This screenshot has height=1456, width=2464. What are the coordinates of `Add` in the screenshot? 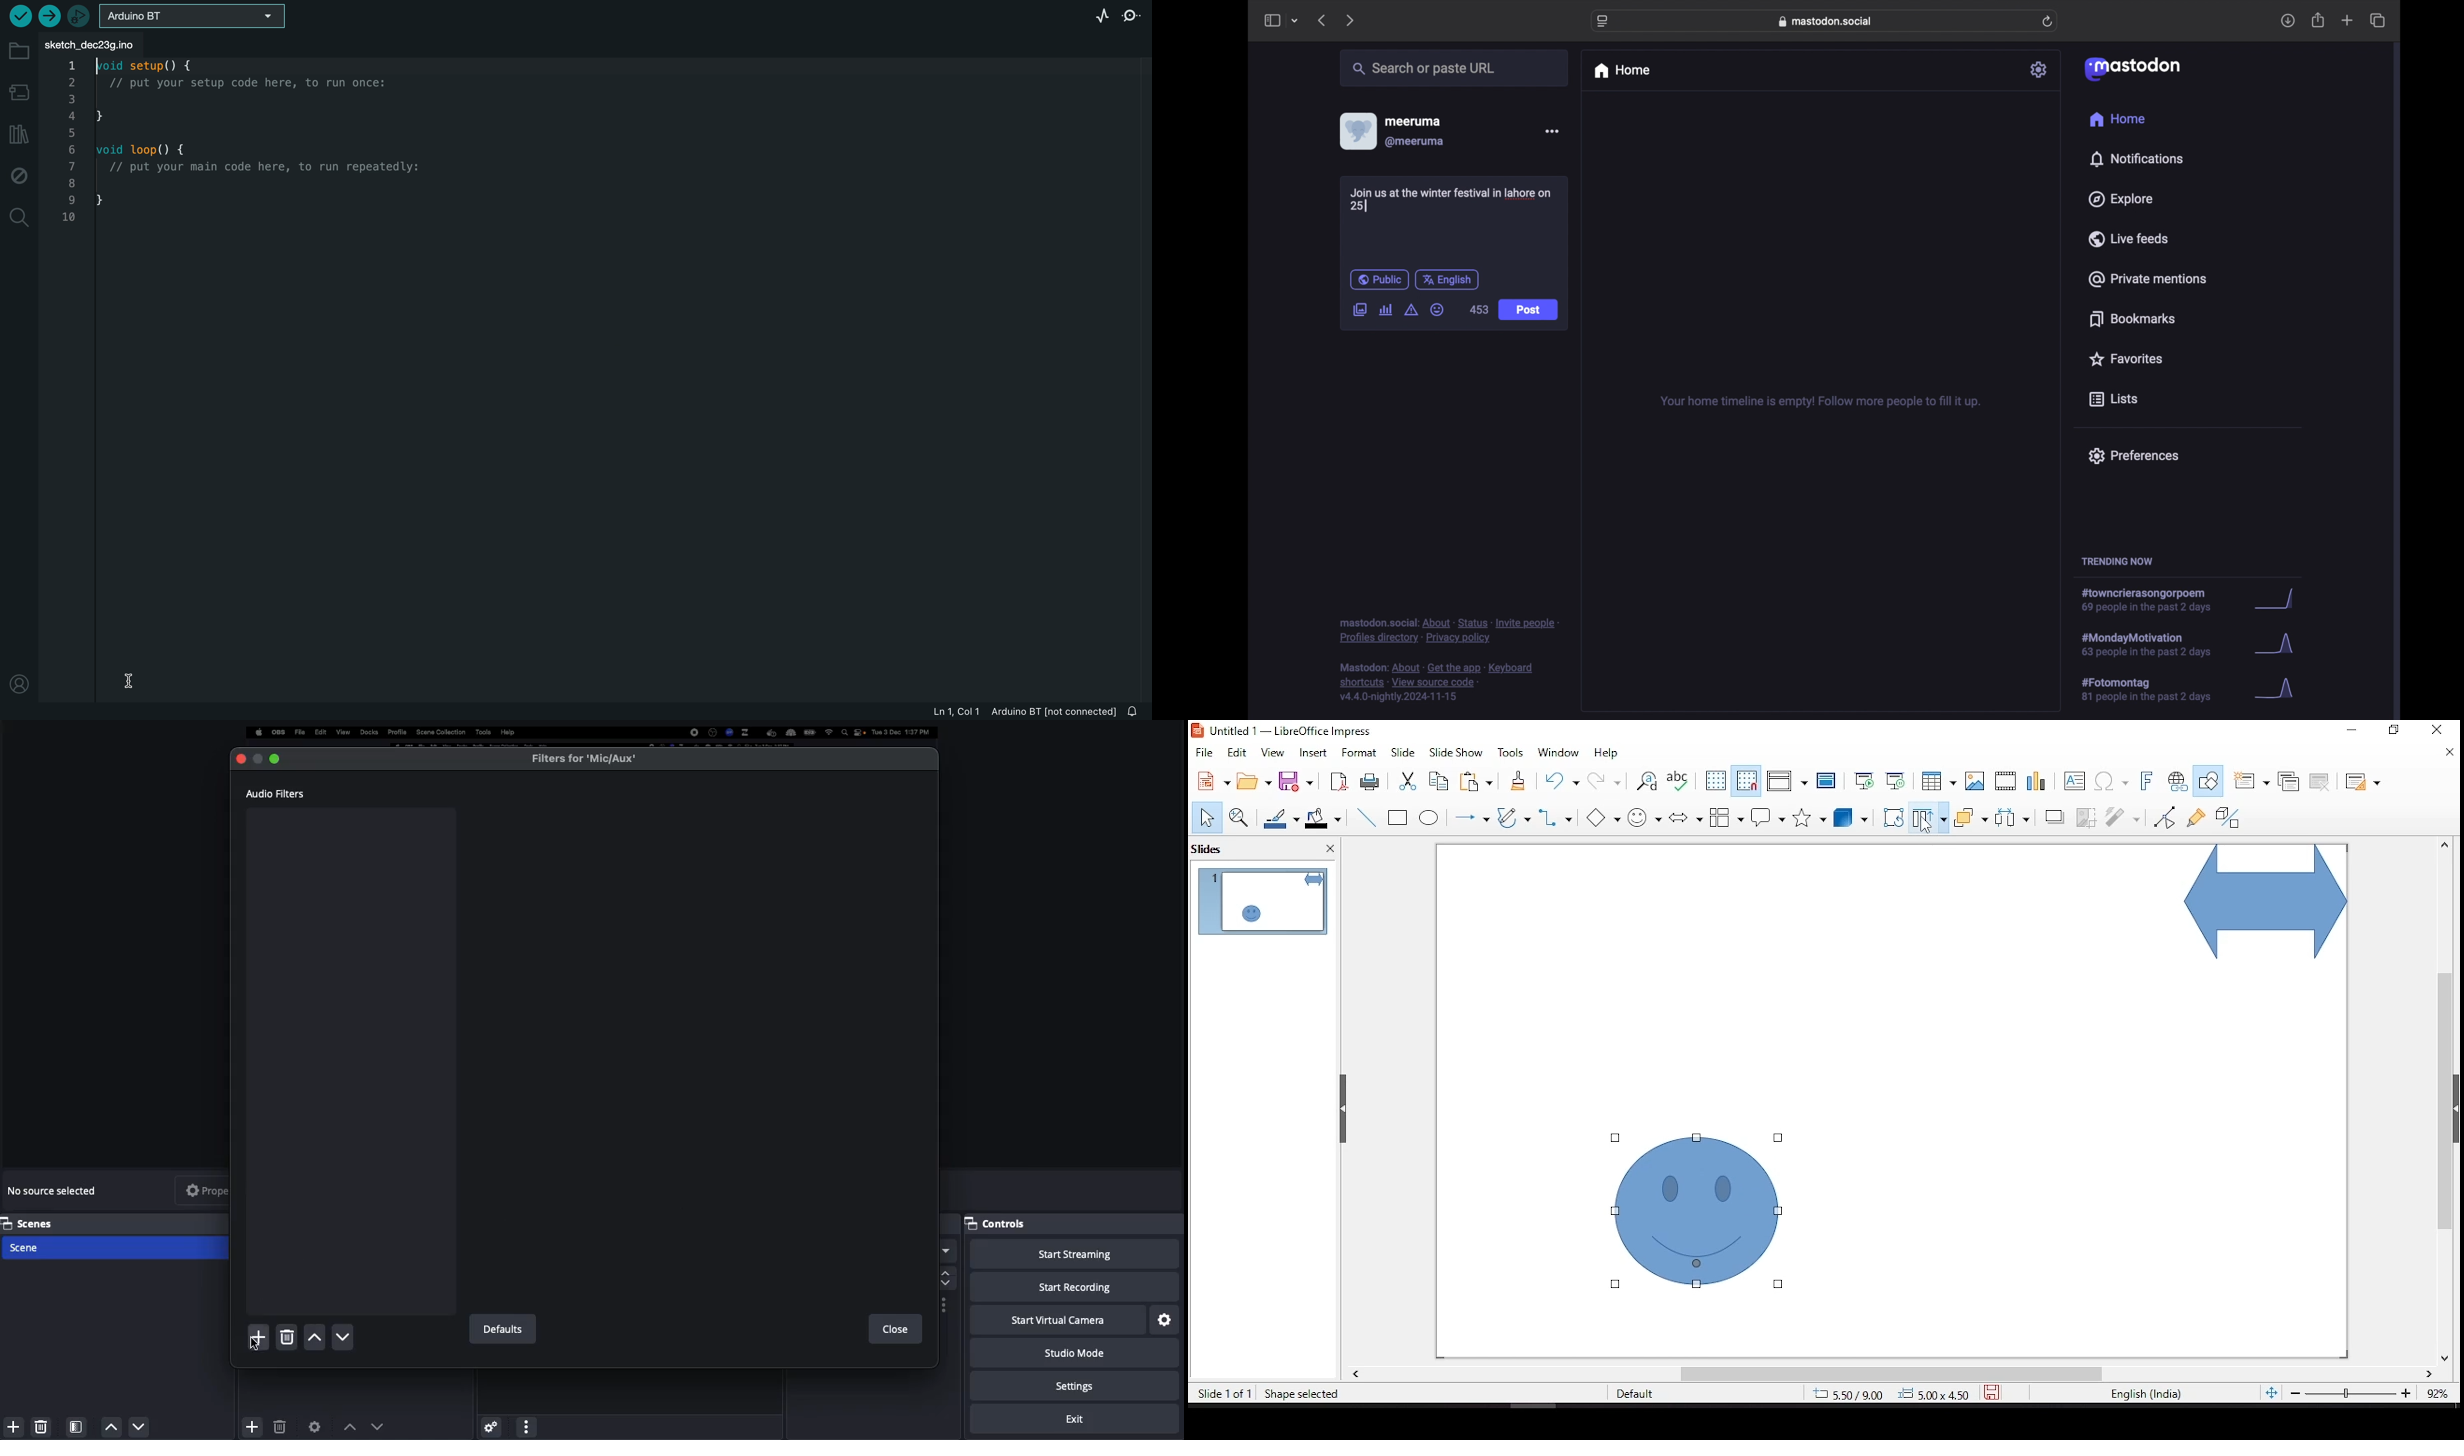 It's located at (250, 1424).